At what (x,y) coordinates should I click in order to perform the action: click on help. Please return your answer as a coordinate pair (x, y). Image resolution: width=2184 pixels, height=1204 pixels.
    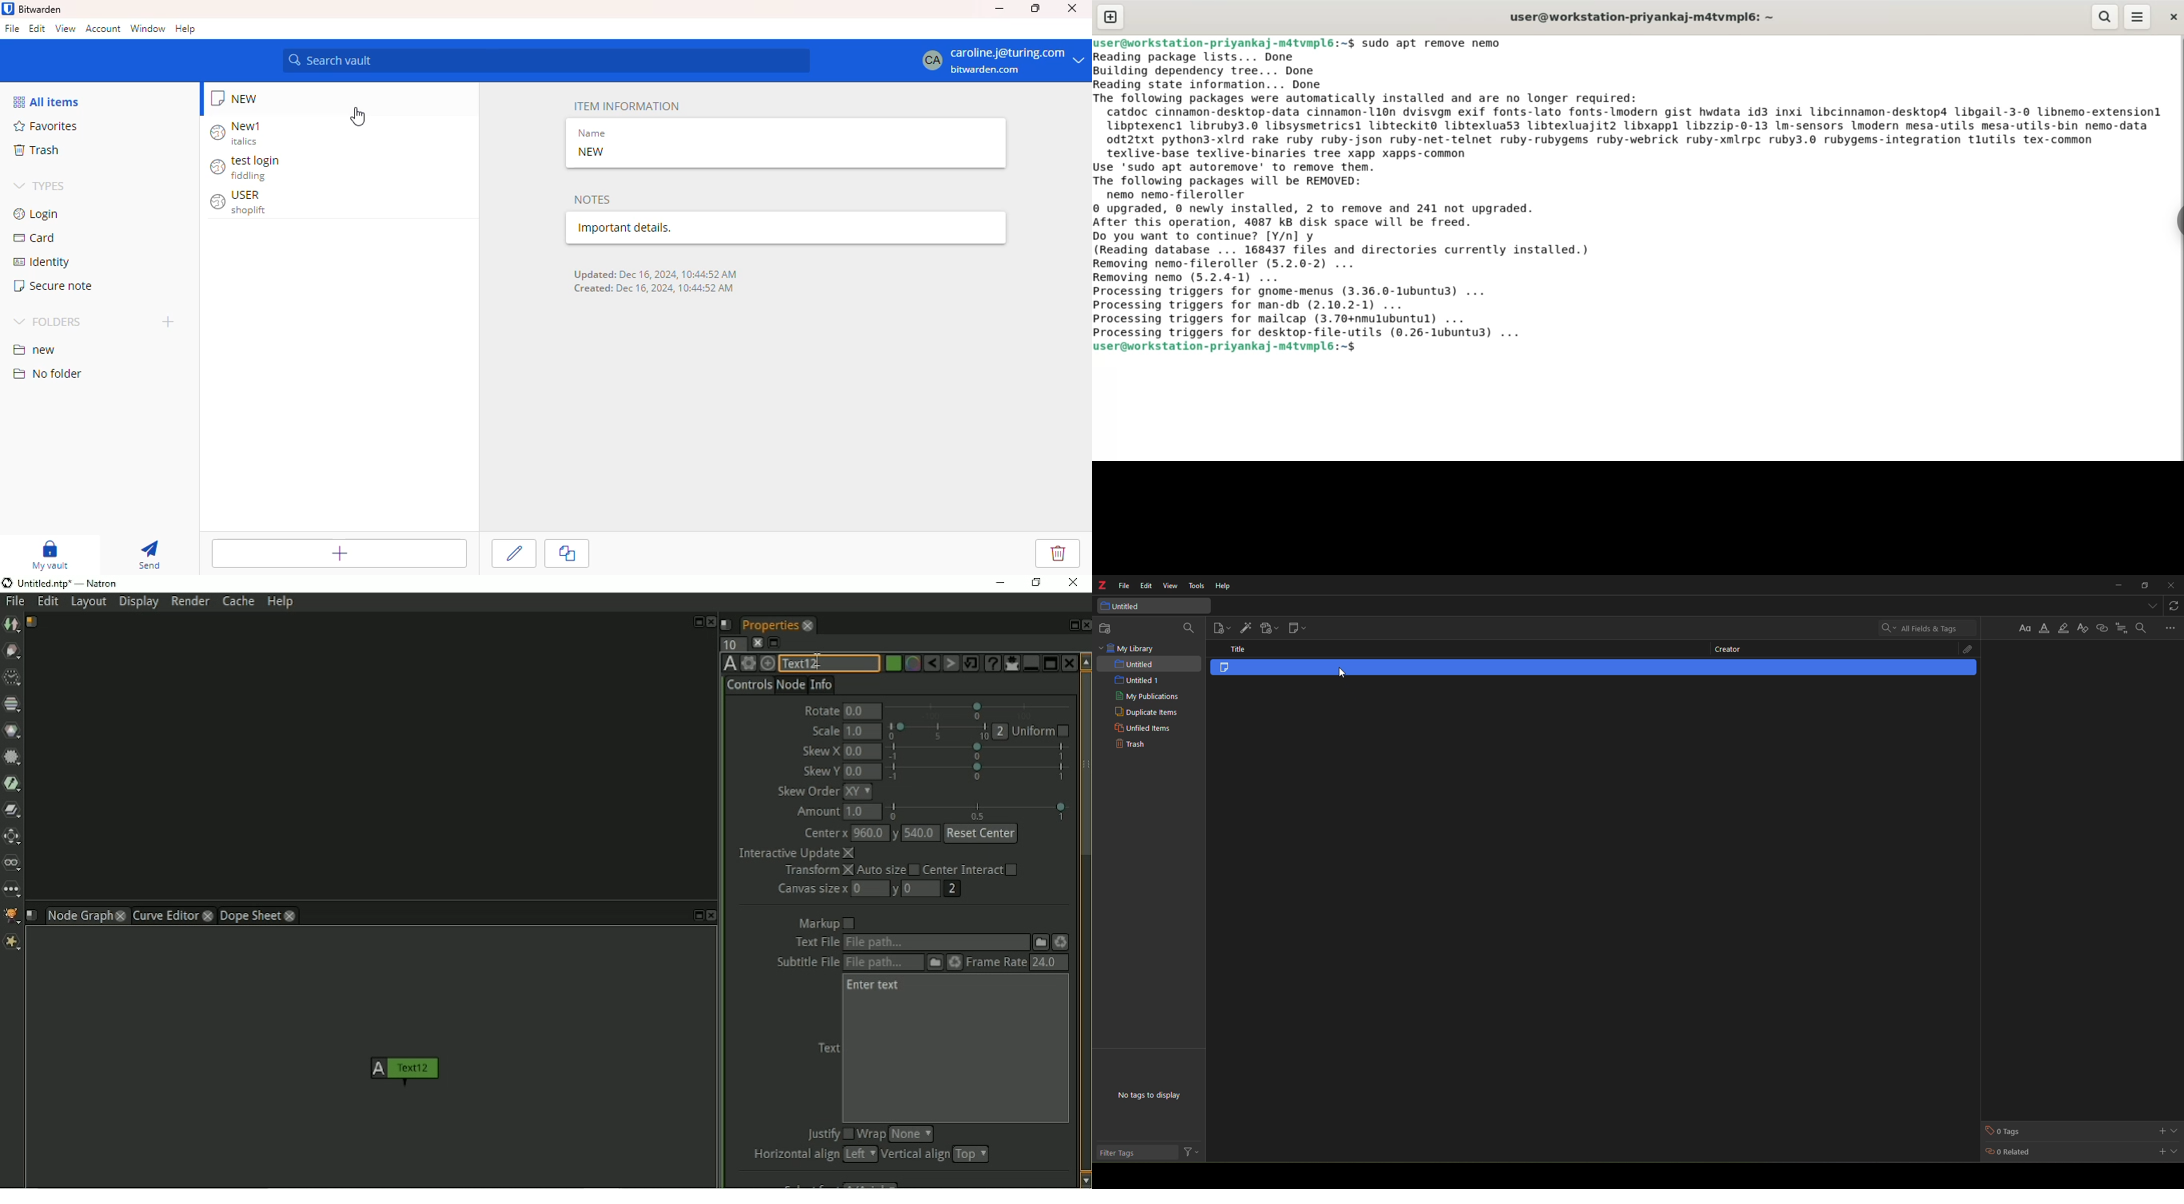
    Looking at the image, I should click on (1225, 588).